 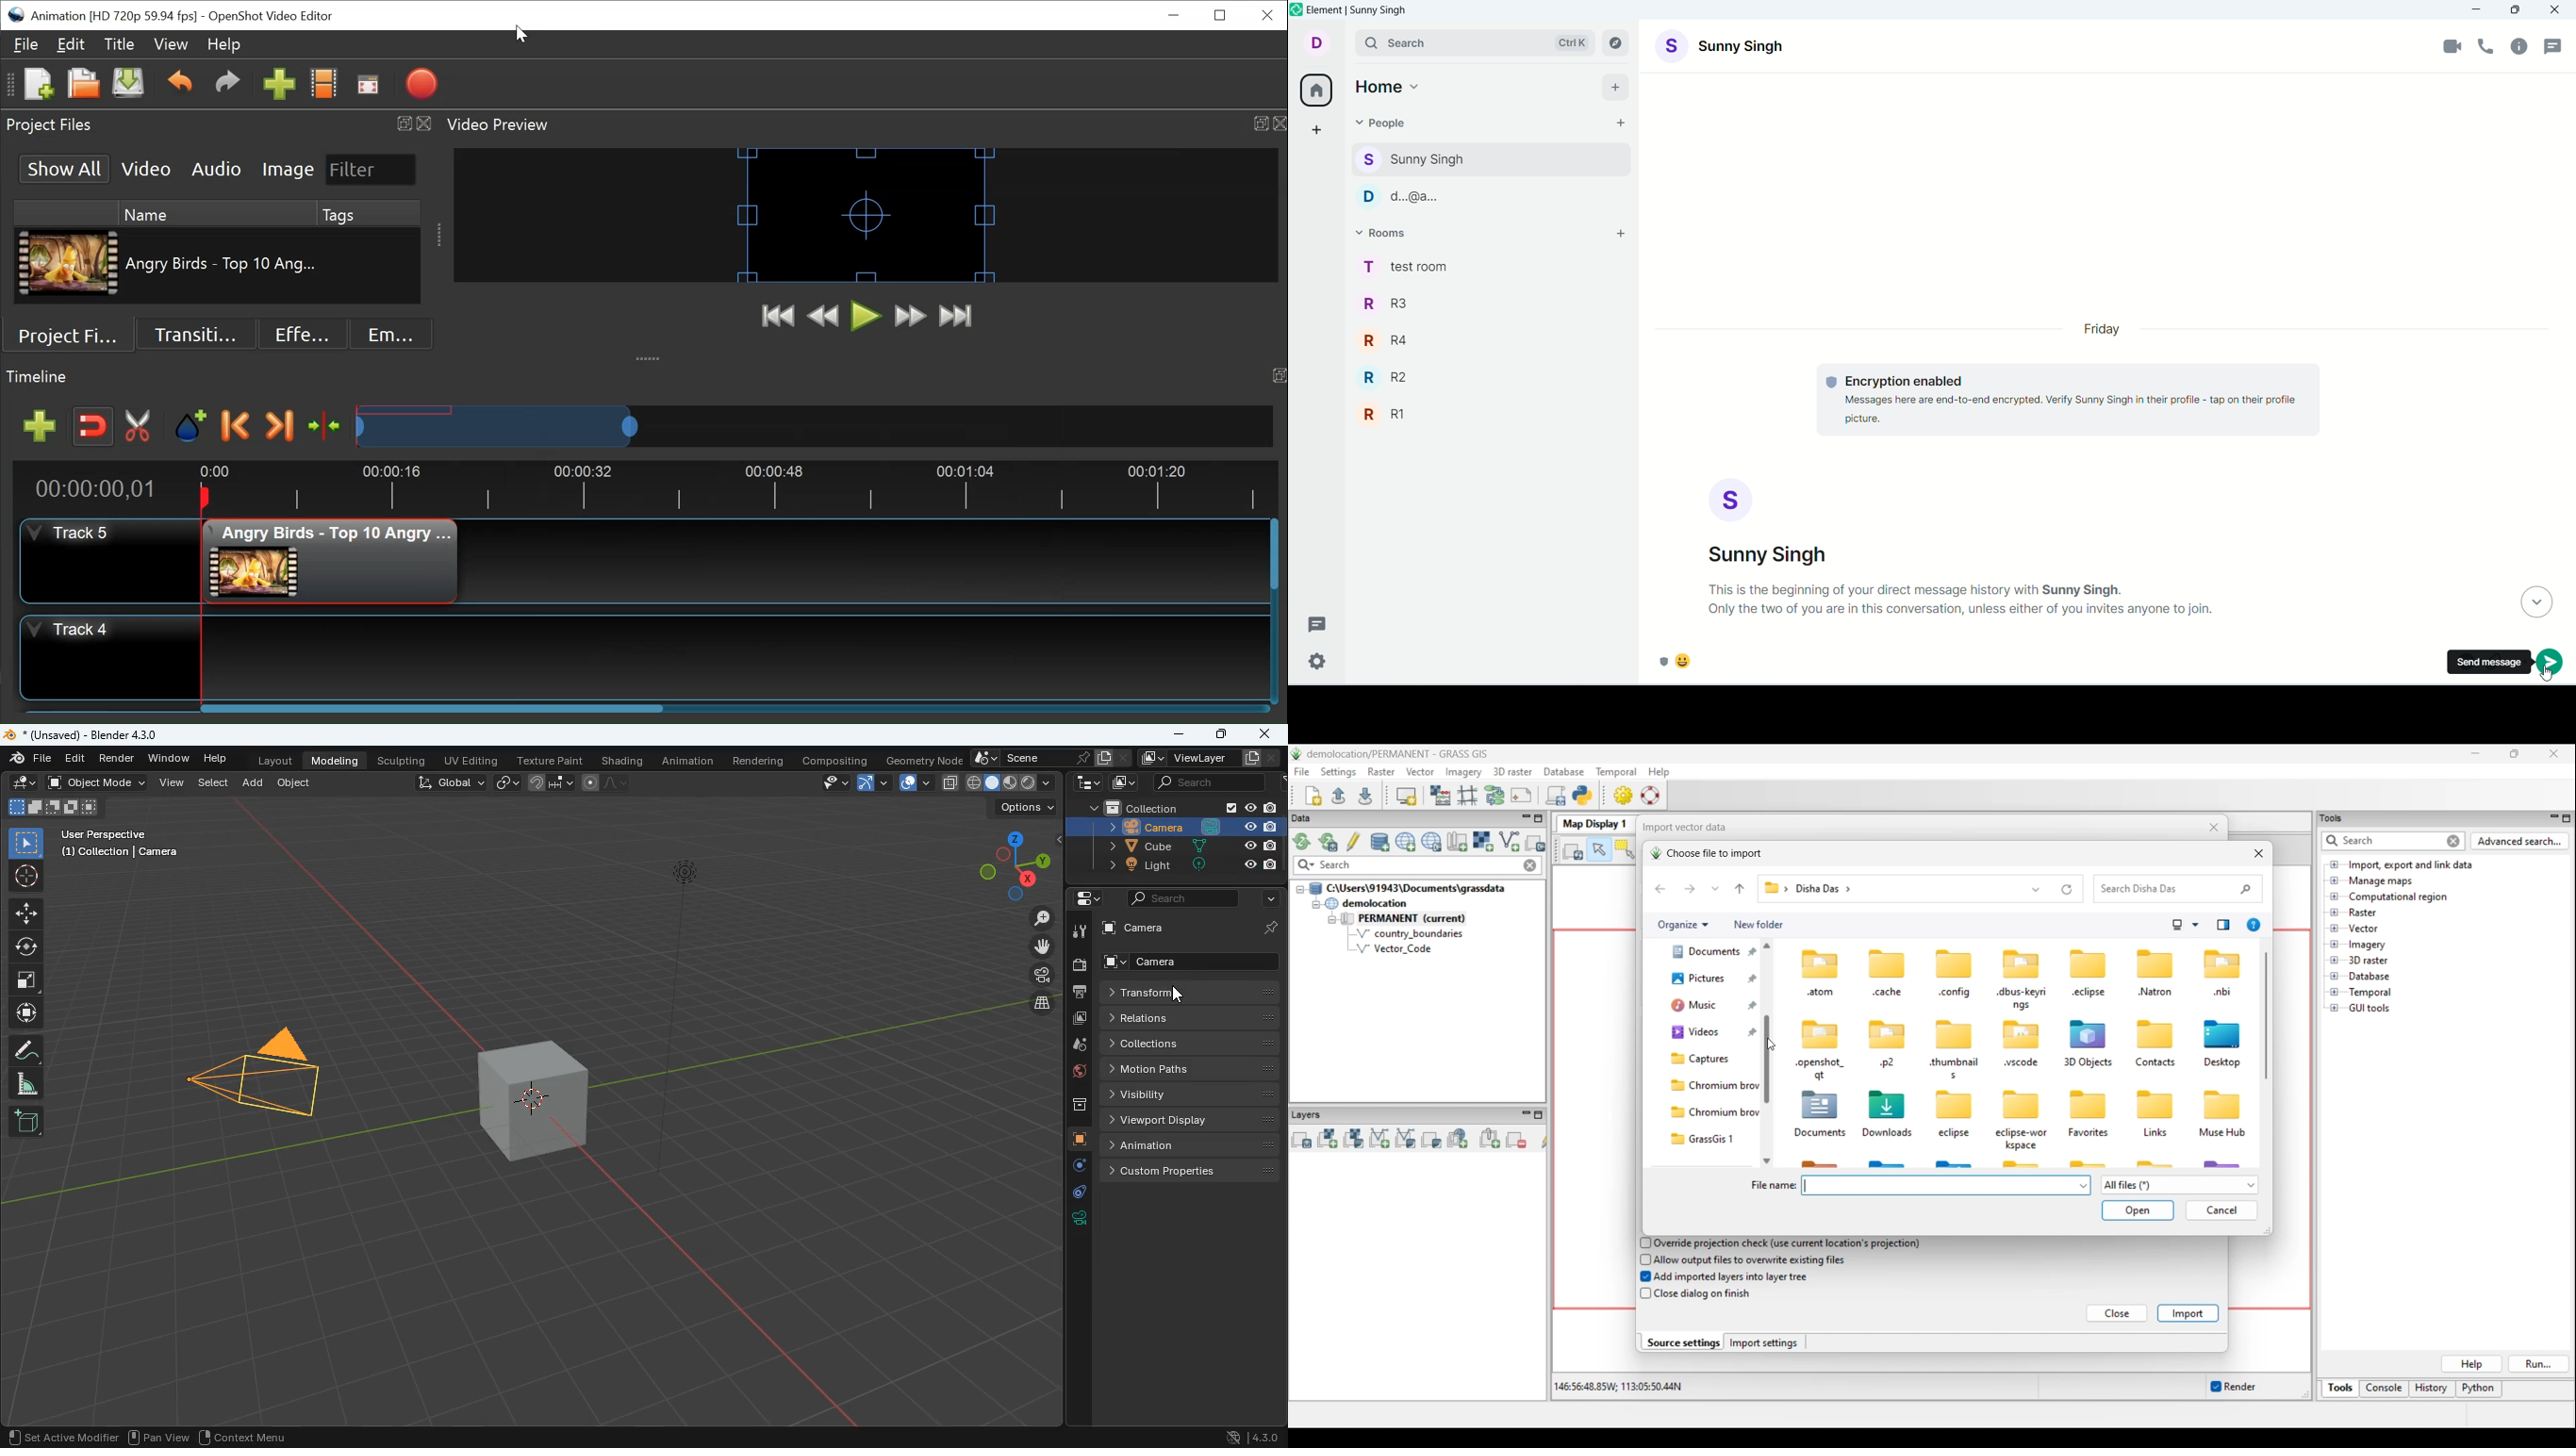 What do you see at coordinates (1474, 42) in the screenshot?
I see `search` at bounding box center [1474, 42].